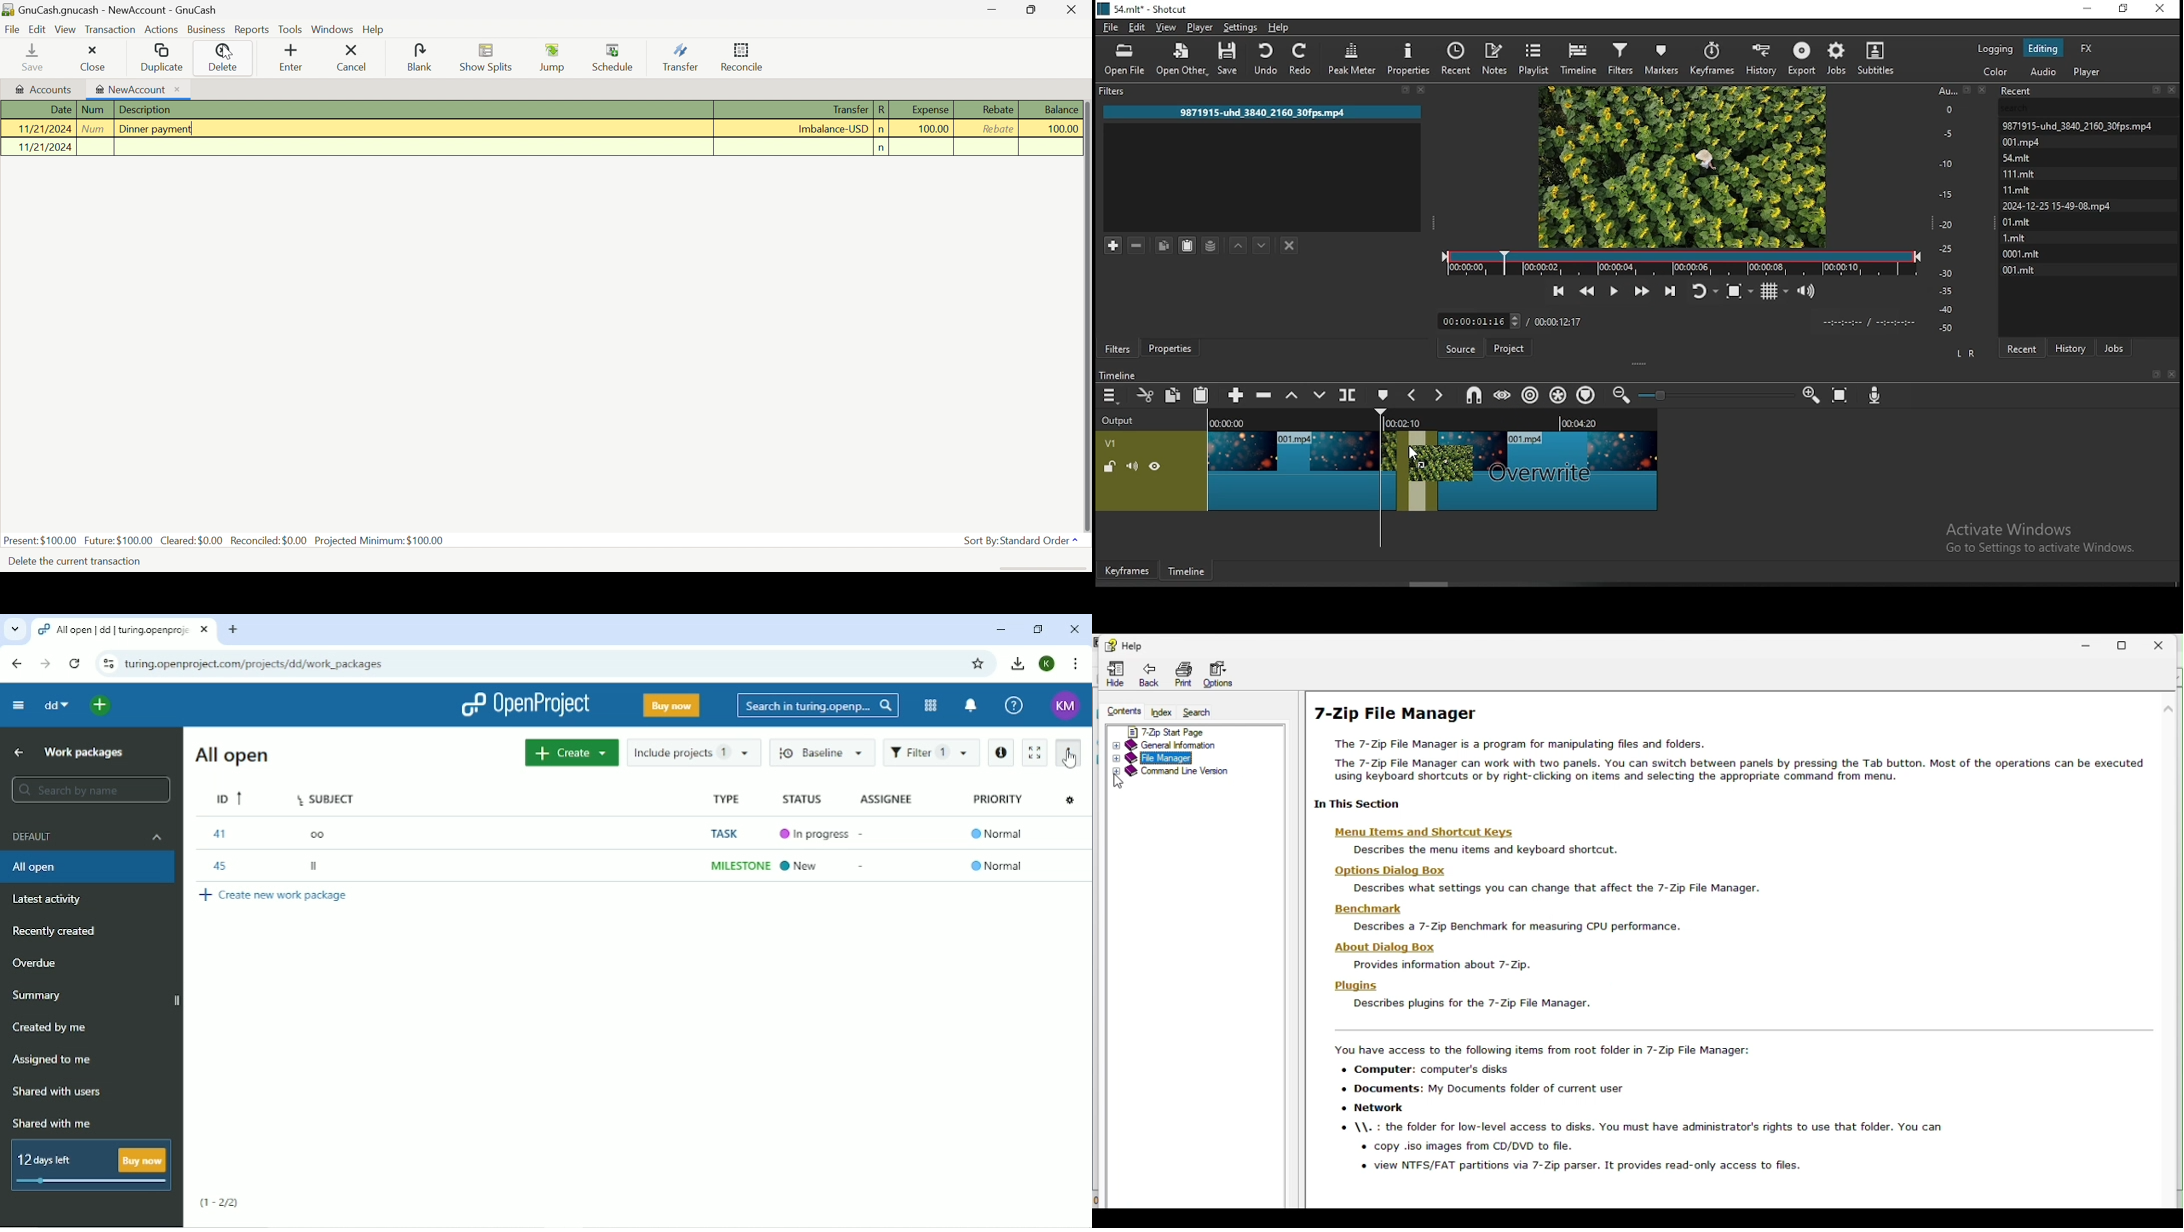  Describe the element at coordinates (317, 865) in the screenshot. I see `ll` at that location.